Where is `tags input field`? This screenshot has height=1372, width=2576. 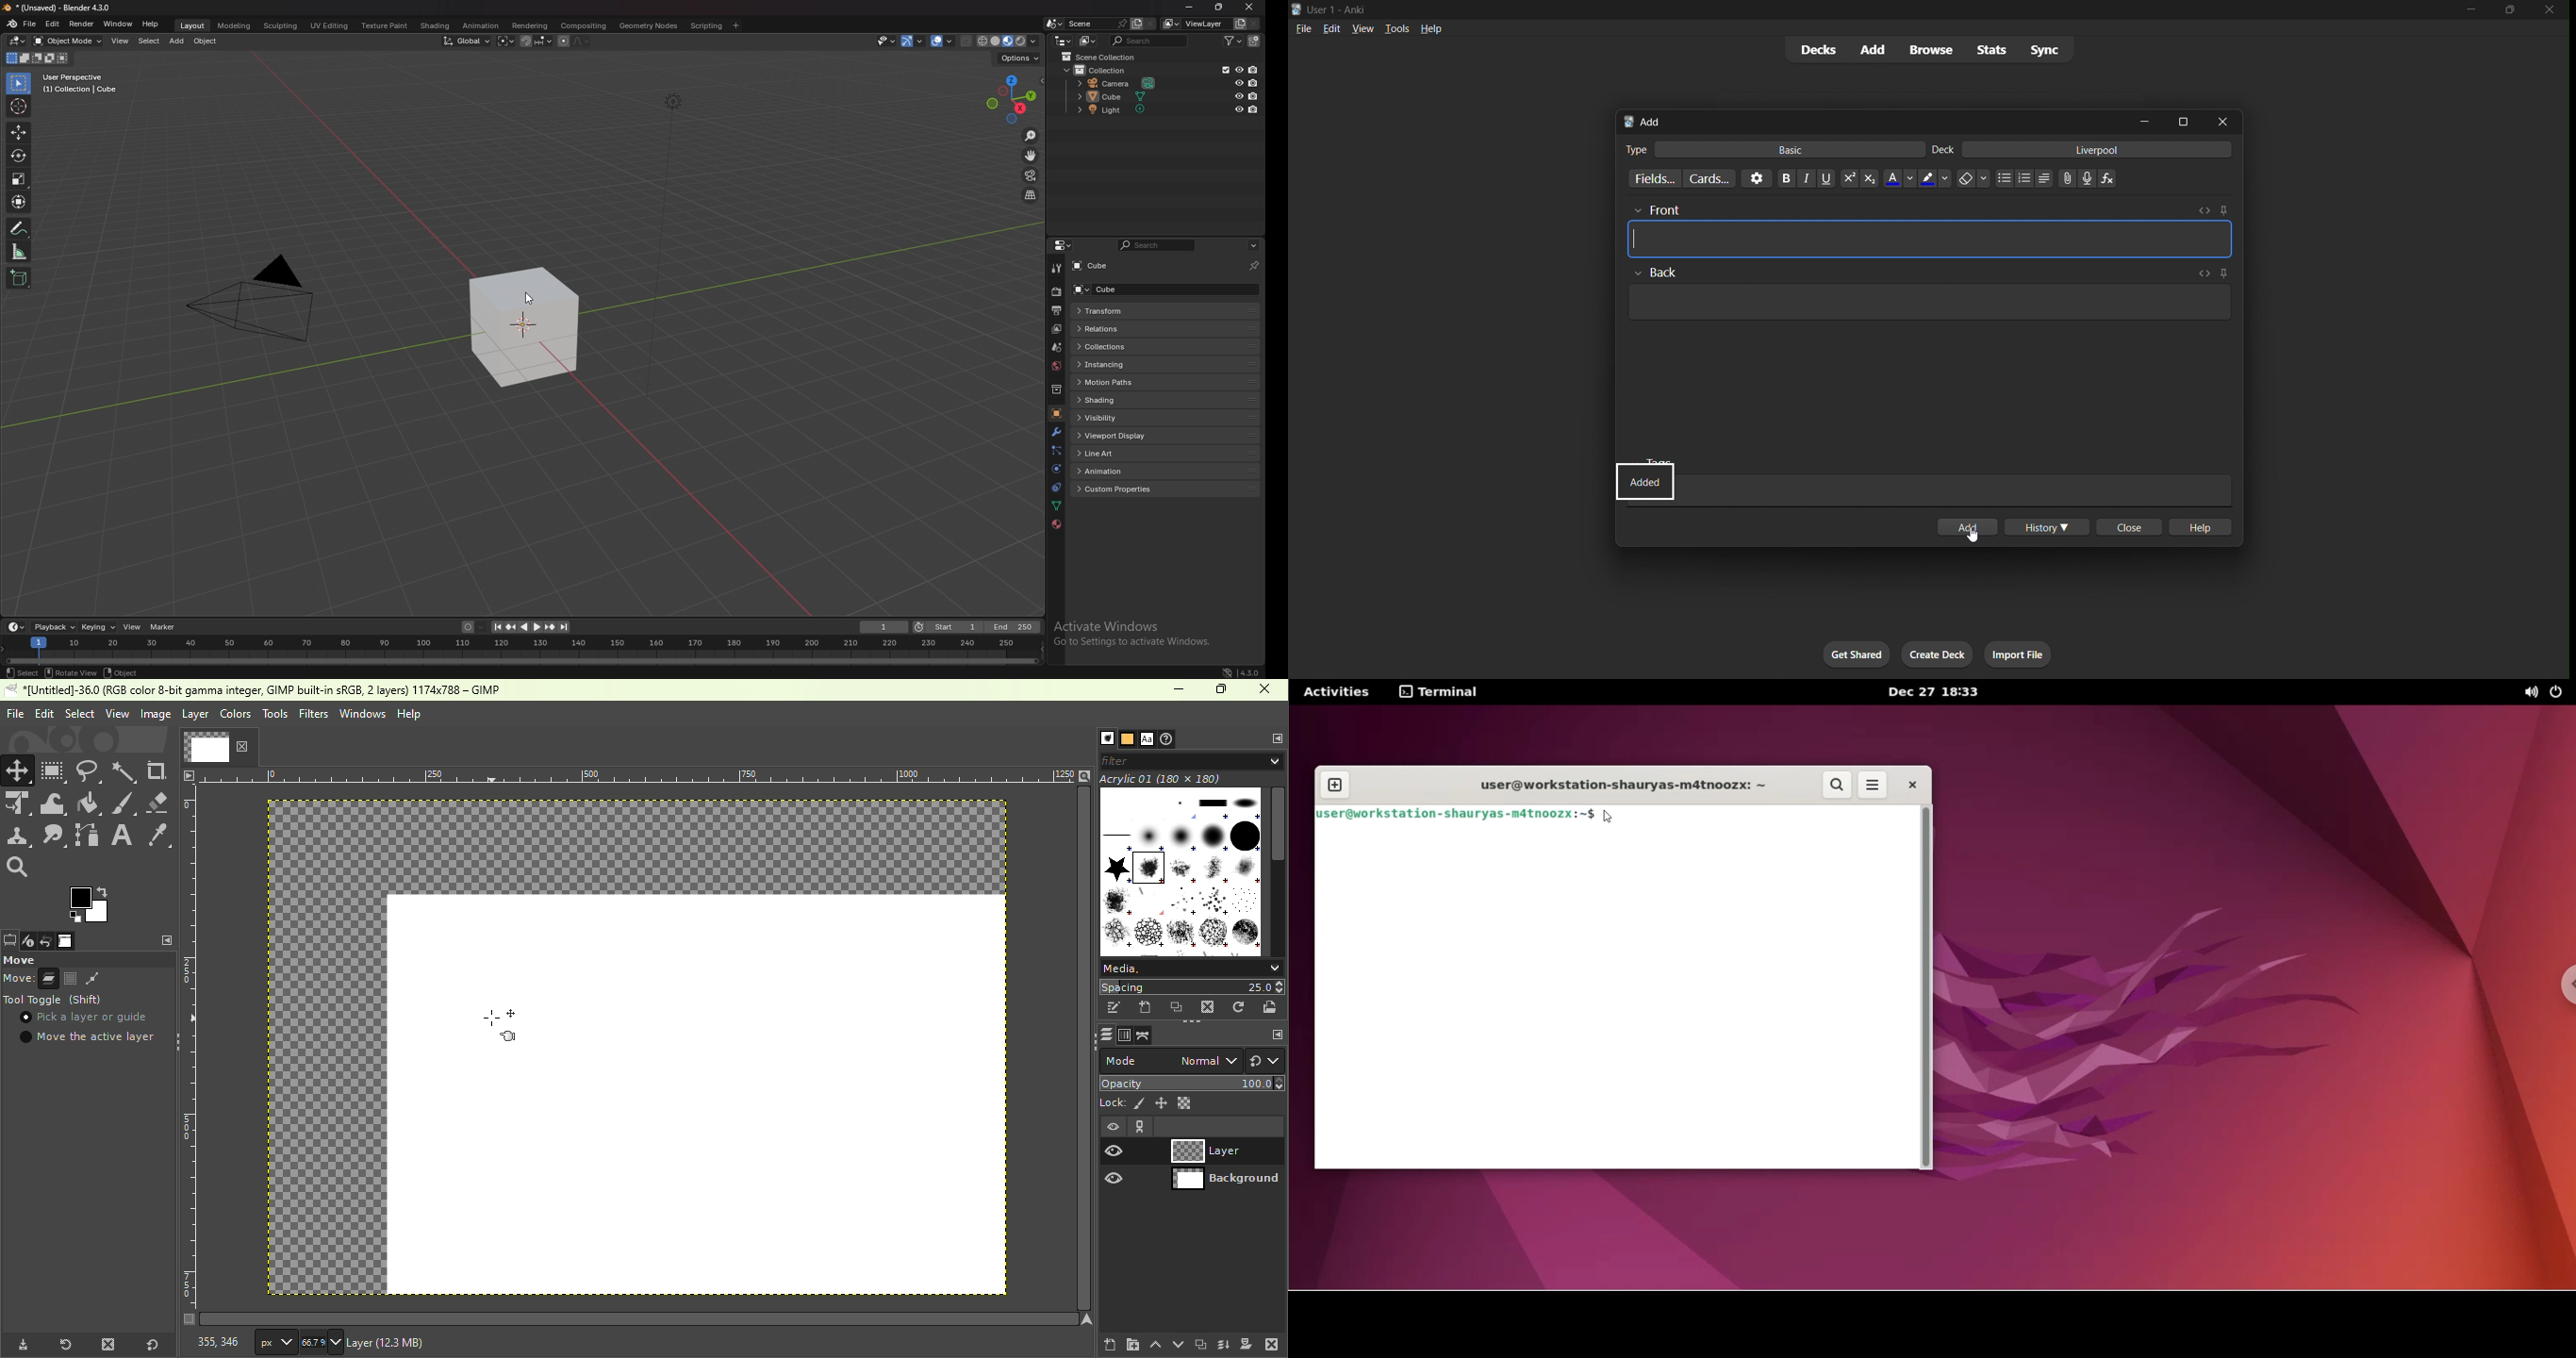 tags input field is located at coordinates (1931, 460).